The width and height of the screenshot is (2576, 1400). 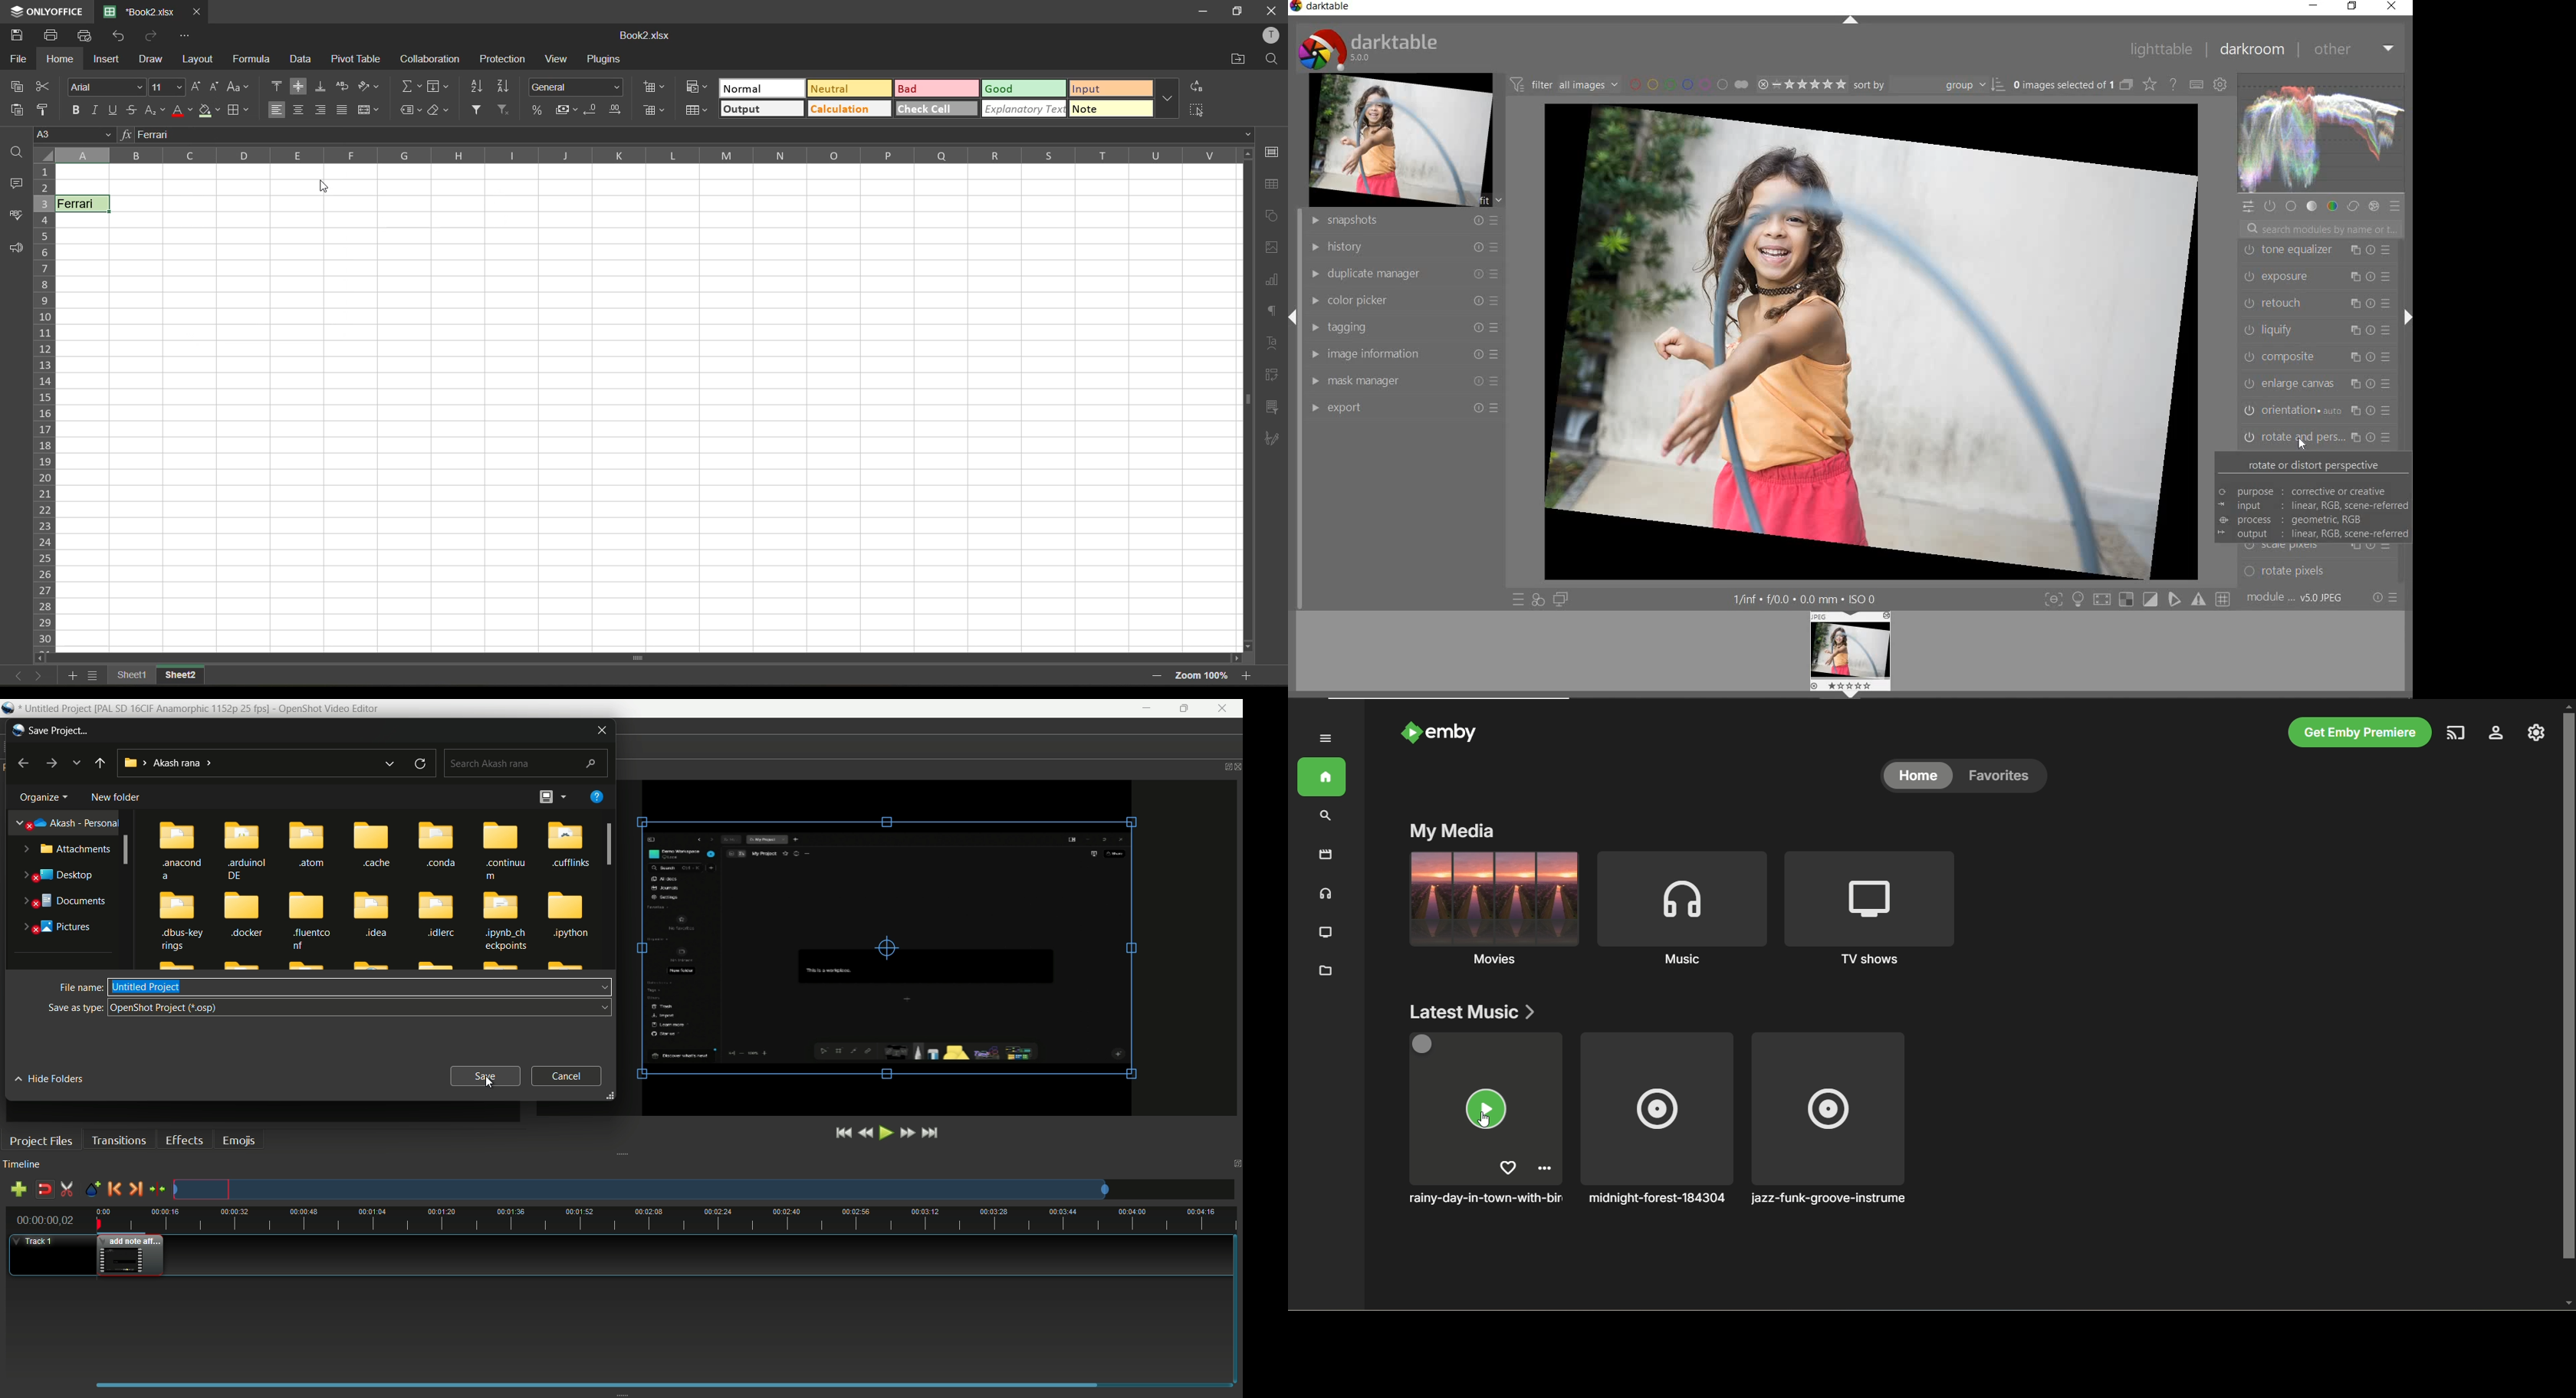 What do you see at coordinates (1269, 248) in the screenshot?
I see `images` at bounding box center [1269, 248].